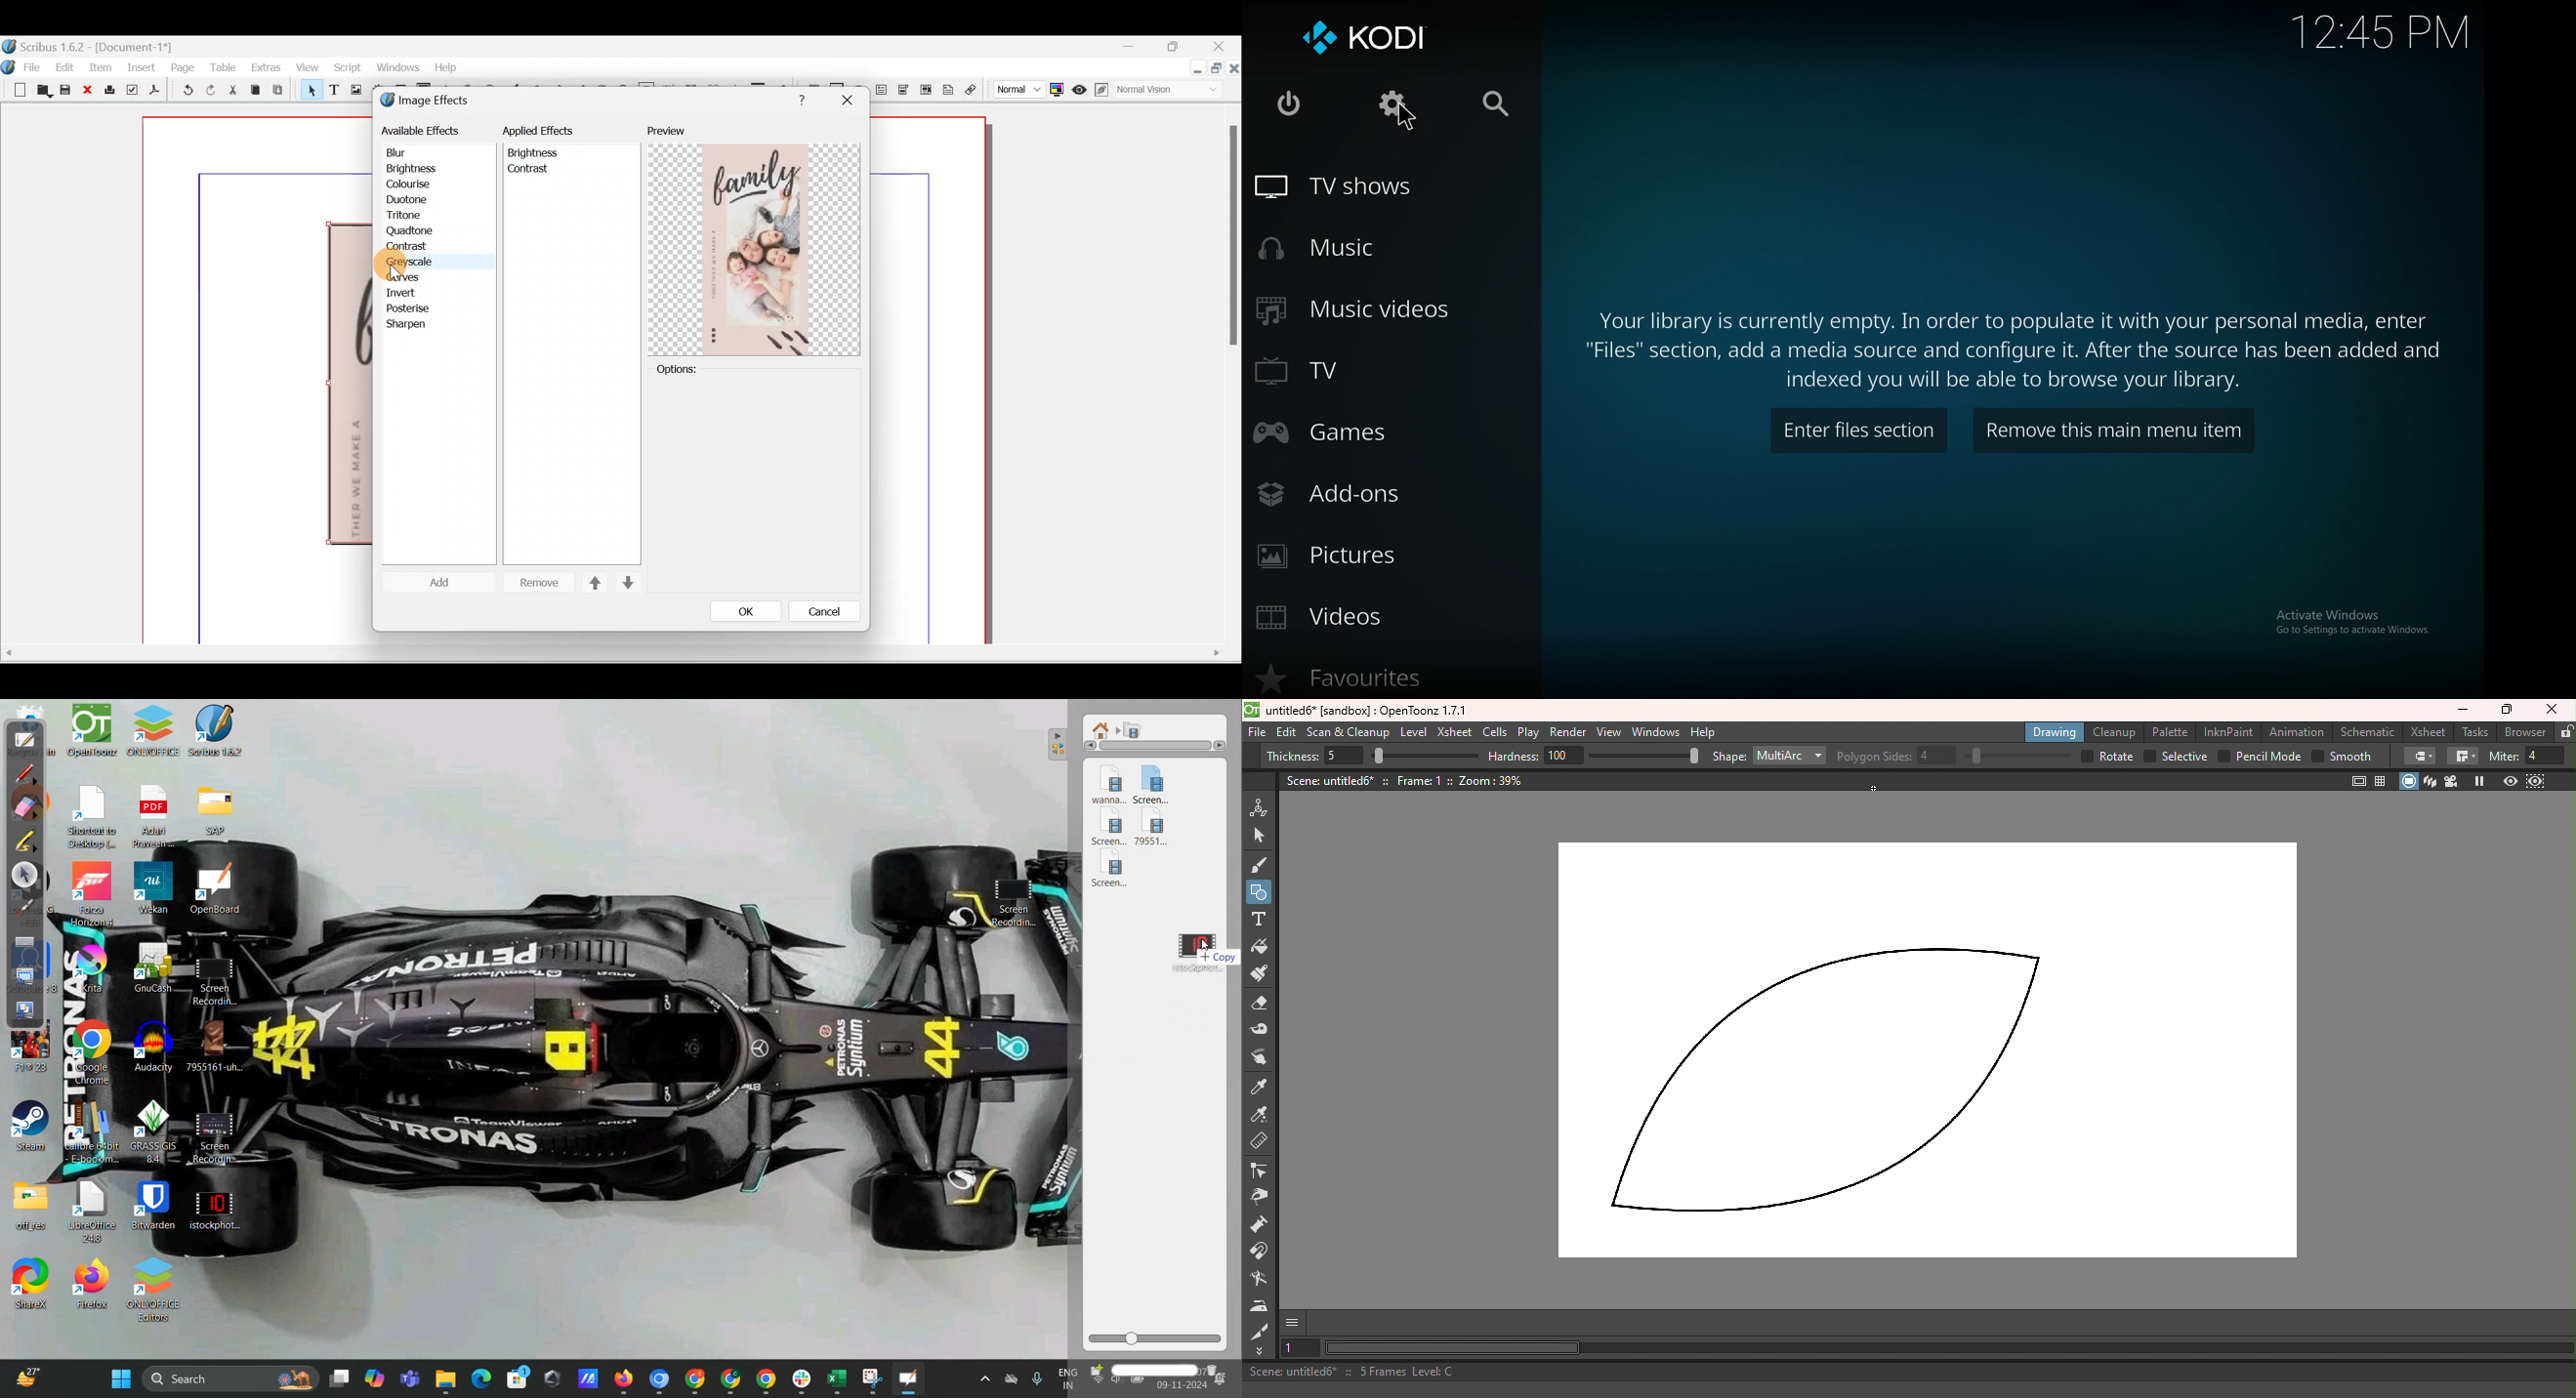  What do you see at coordinates (155, 969) in the screenshot?
I see `GnuCash` at bounding box center [155, 969].